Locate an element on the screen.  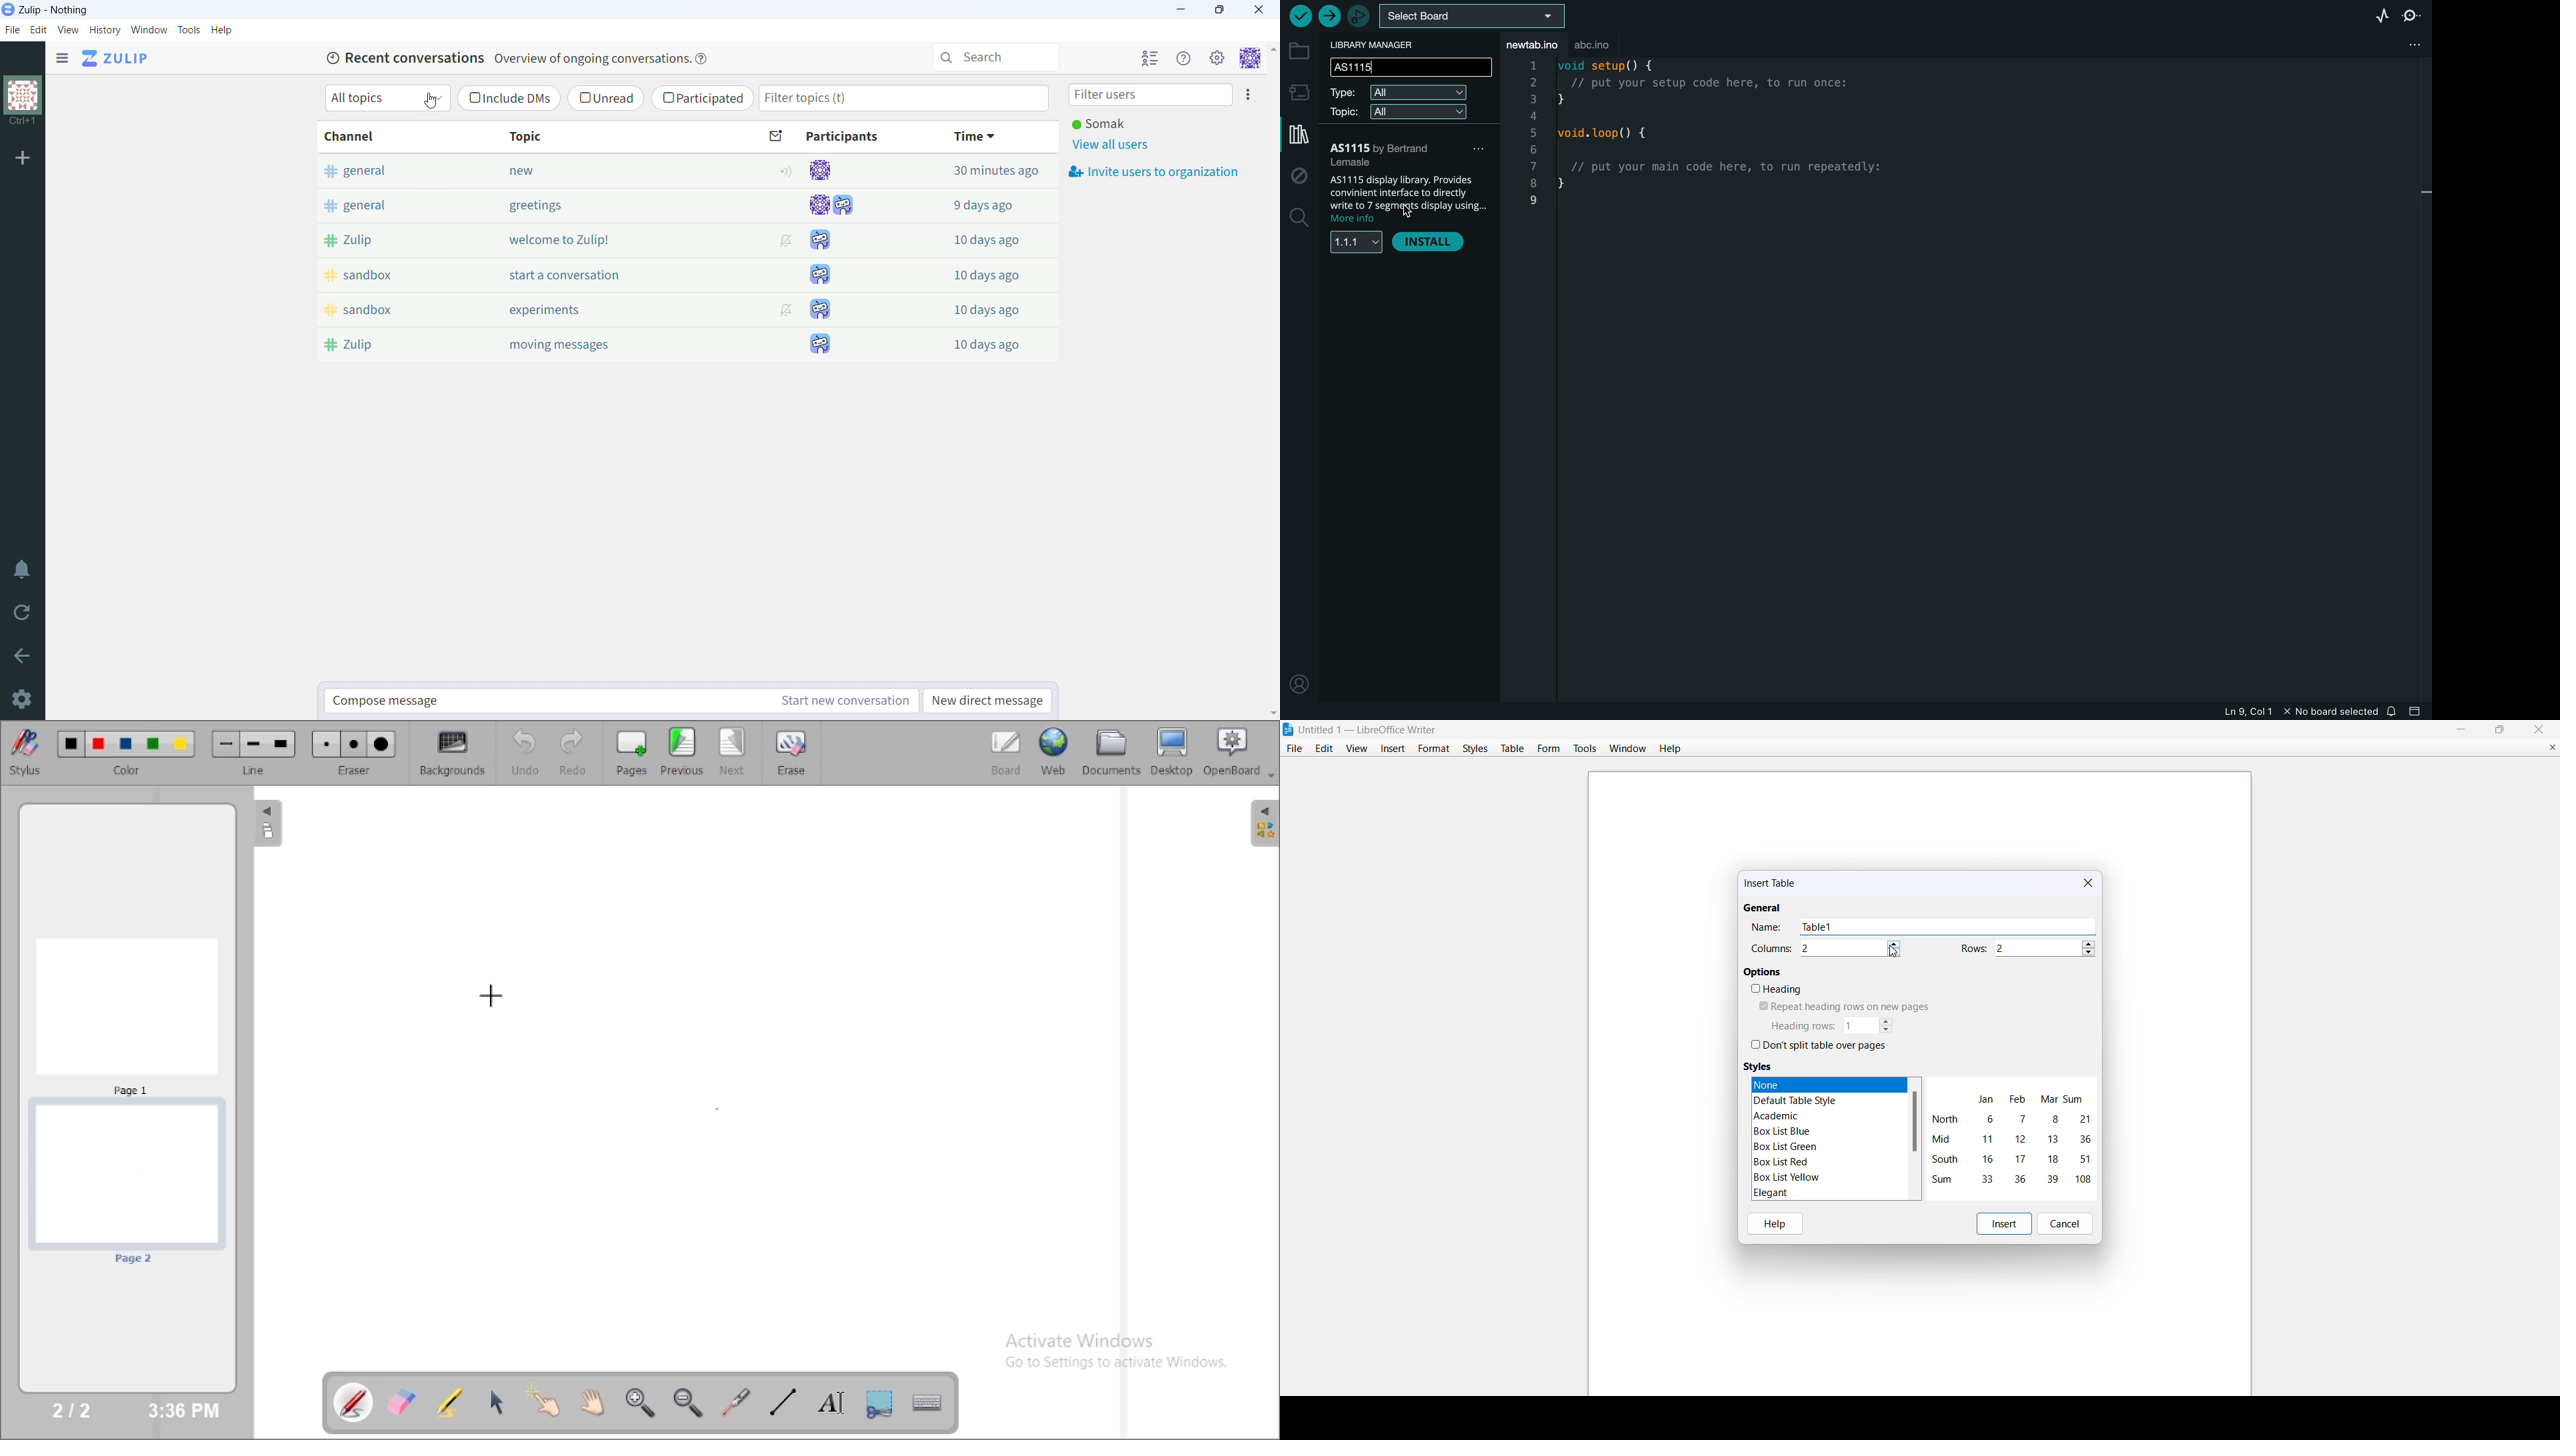
box list blue is located at coordinates (1784, 1131).